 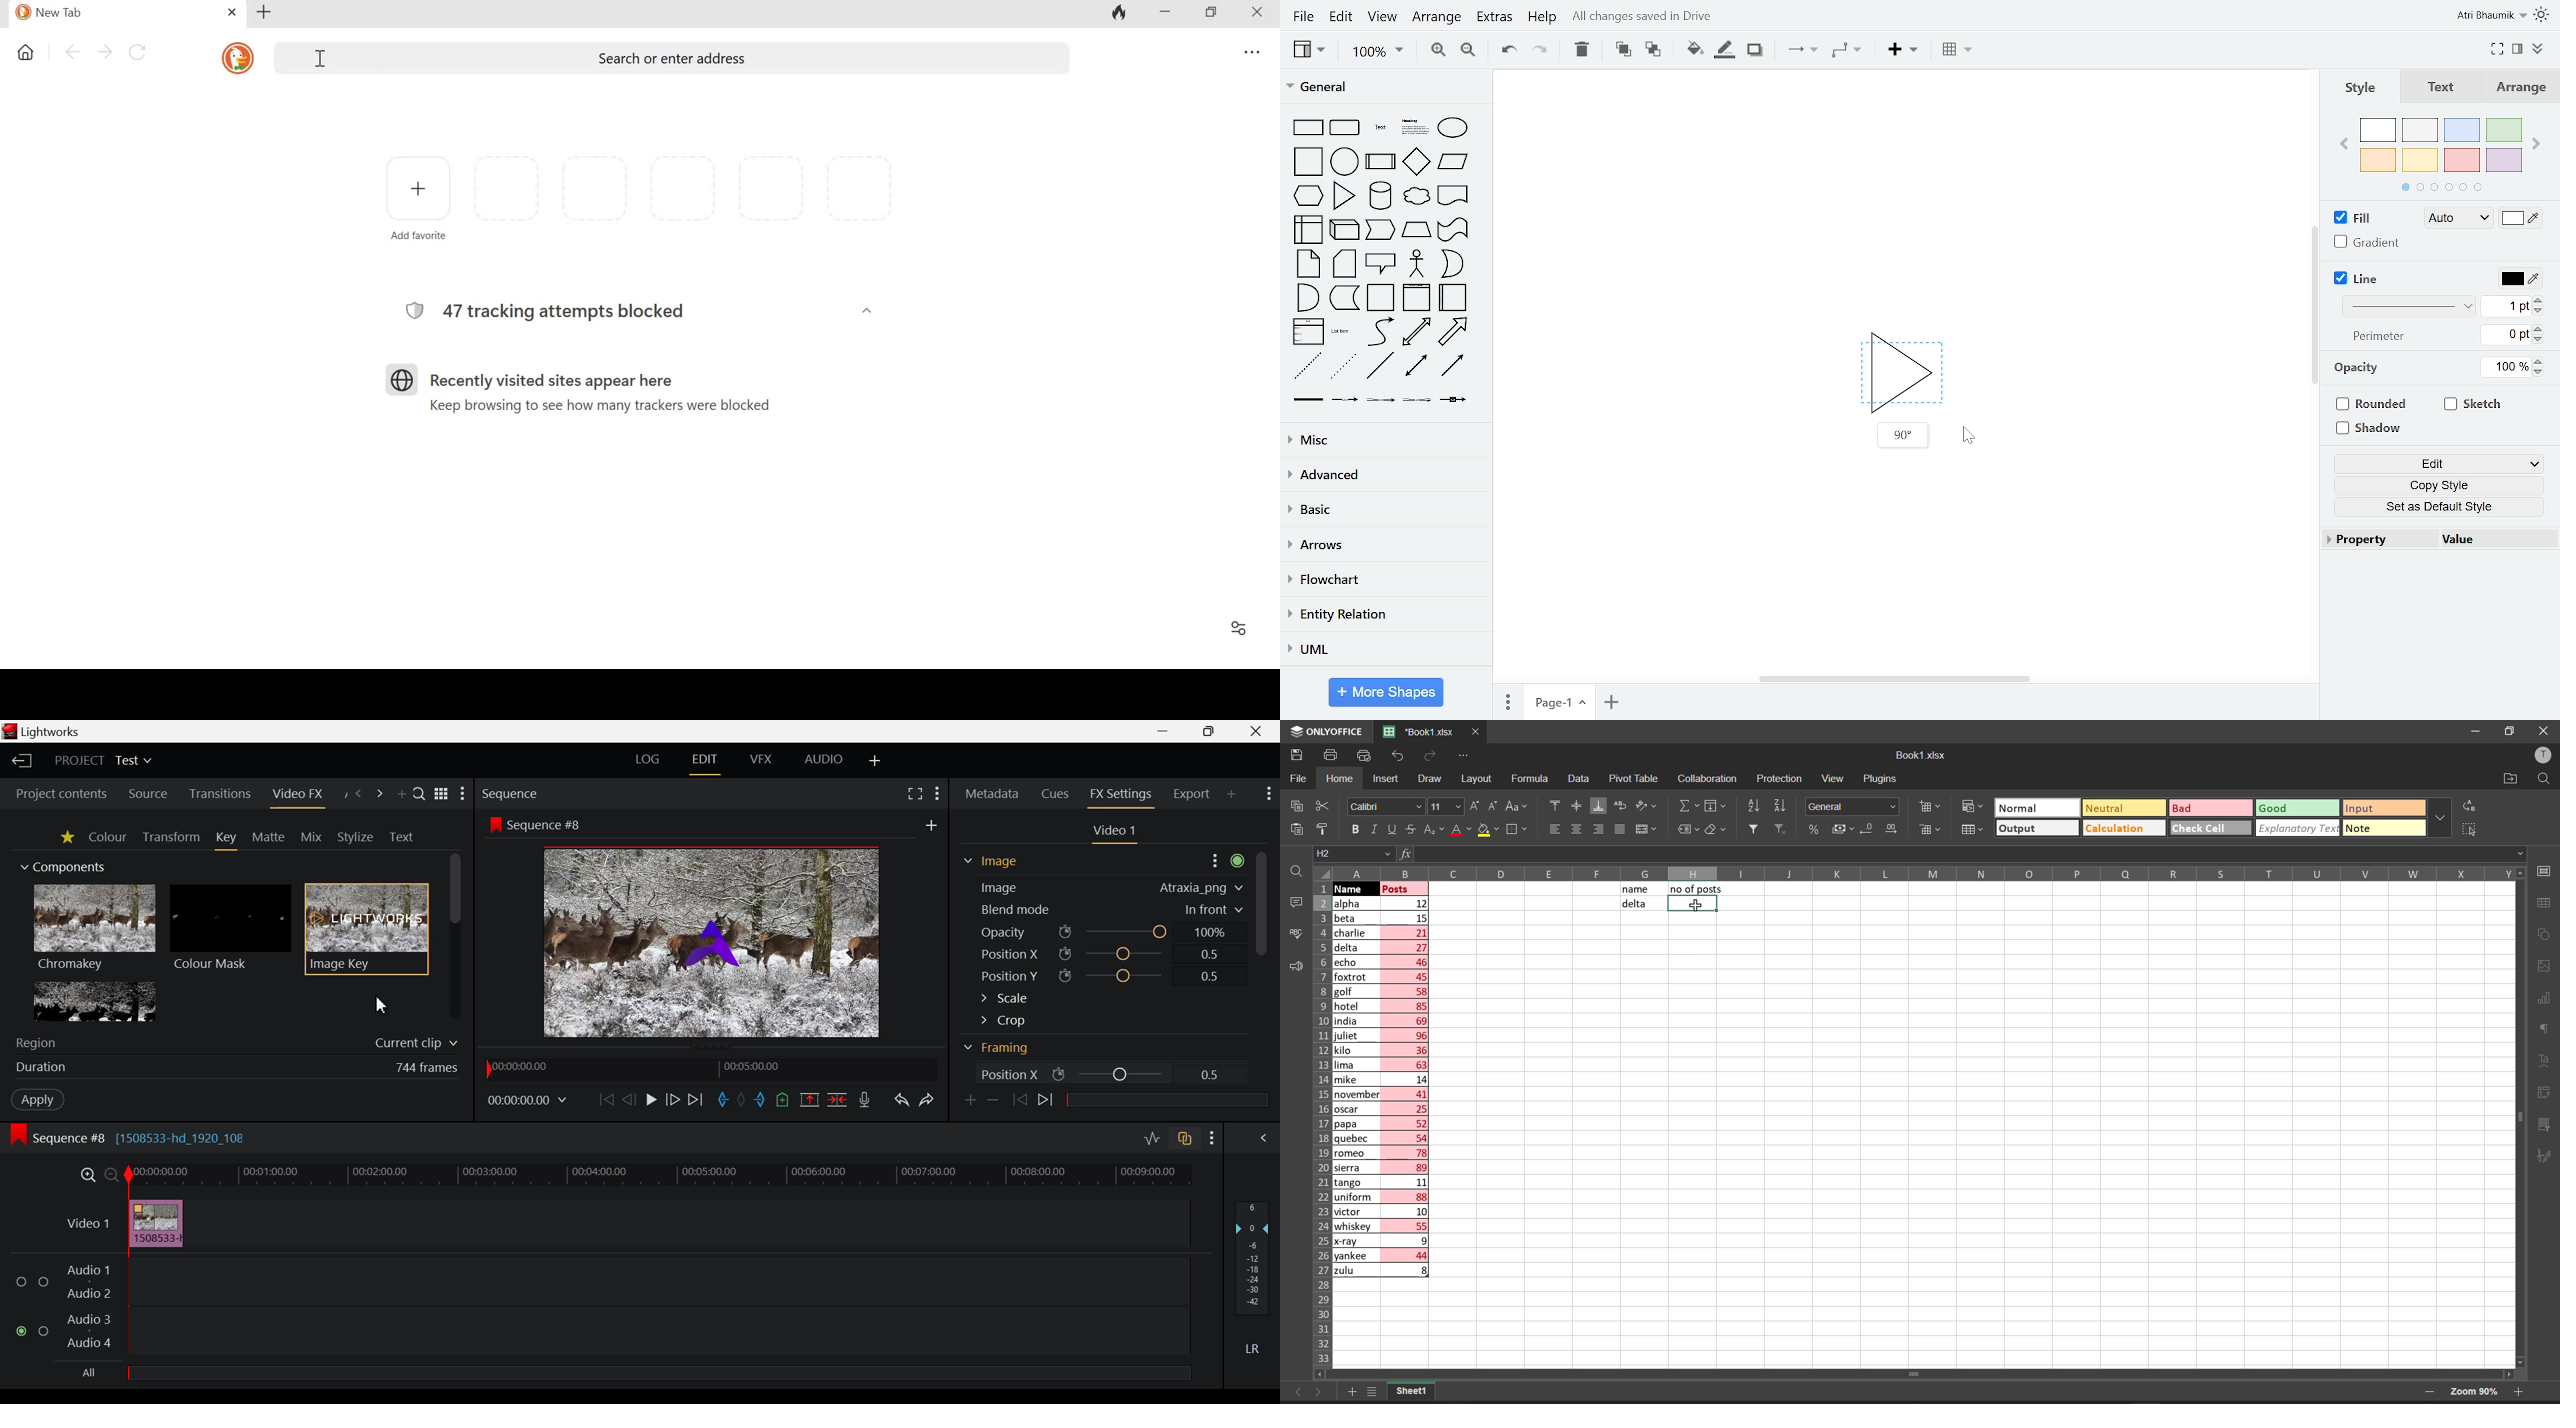 What do you see at coordinates (1958, 51) in the screenshot?
I see `table` at bounding box center [1958, 51].